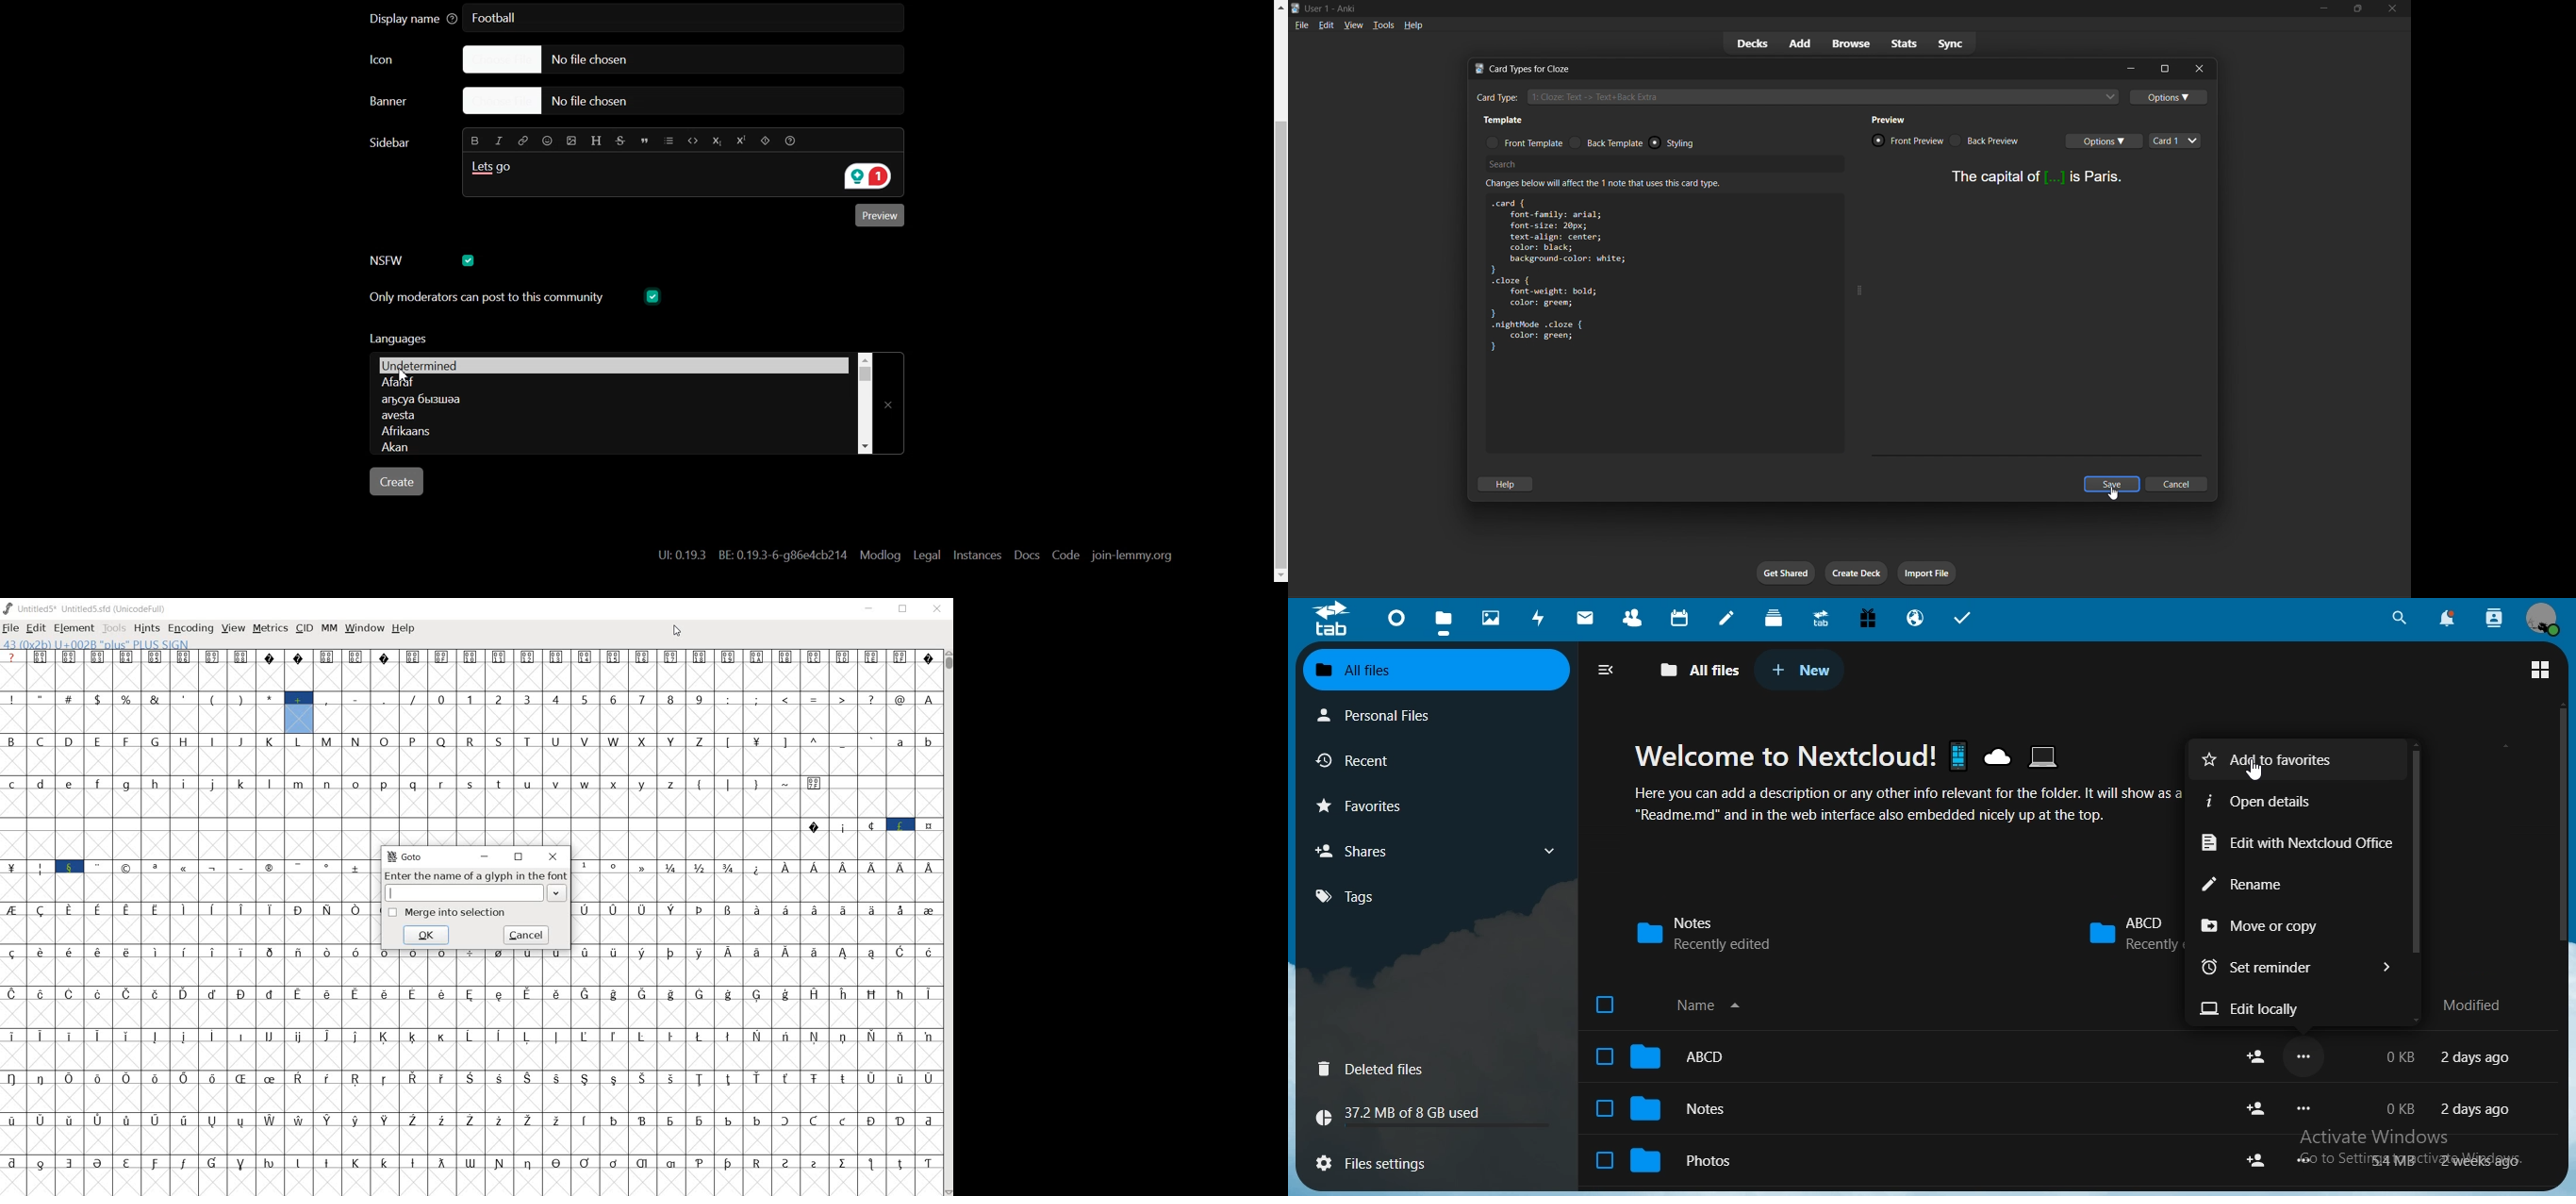 Image resolution: width=2576 pixels, height=1204 pixels. I want to click on Choose Banner, so click(405, 105).